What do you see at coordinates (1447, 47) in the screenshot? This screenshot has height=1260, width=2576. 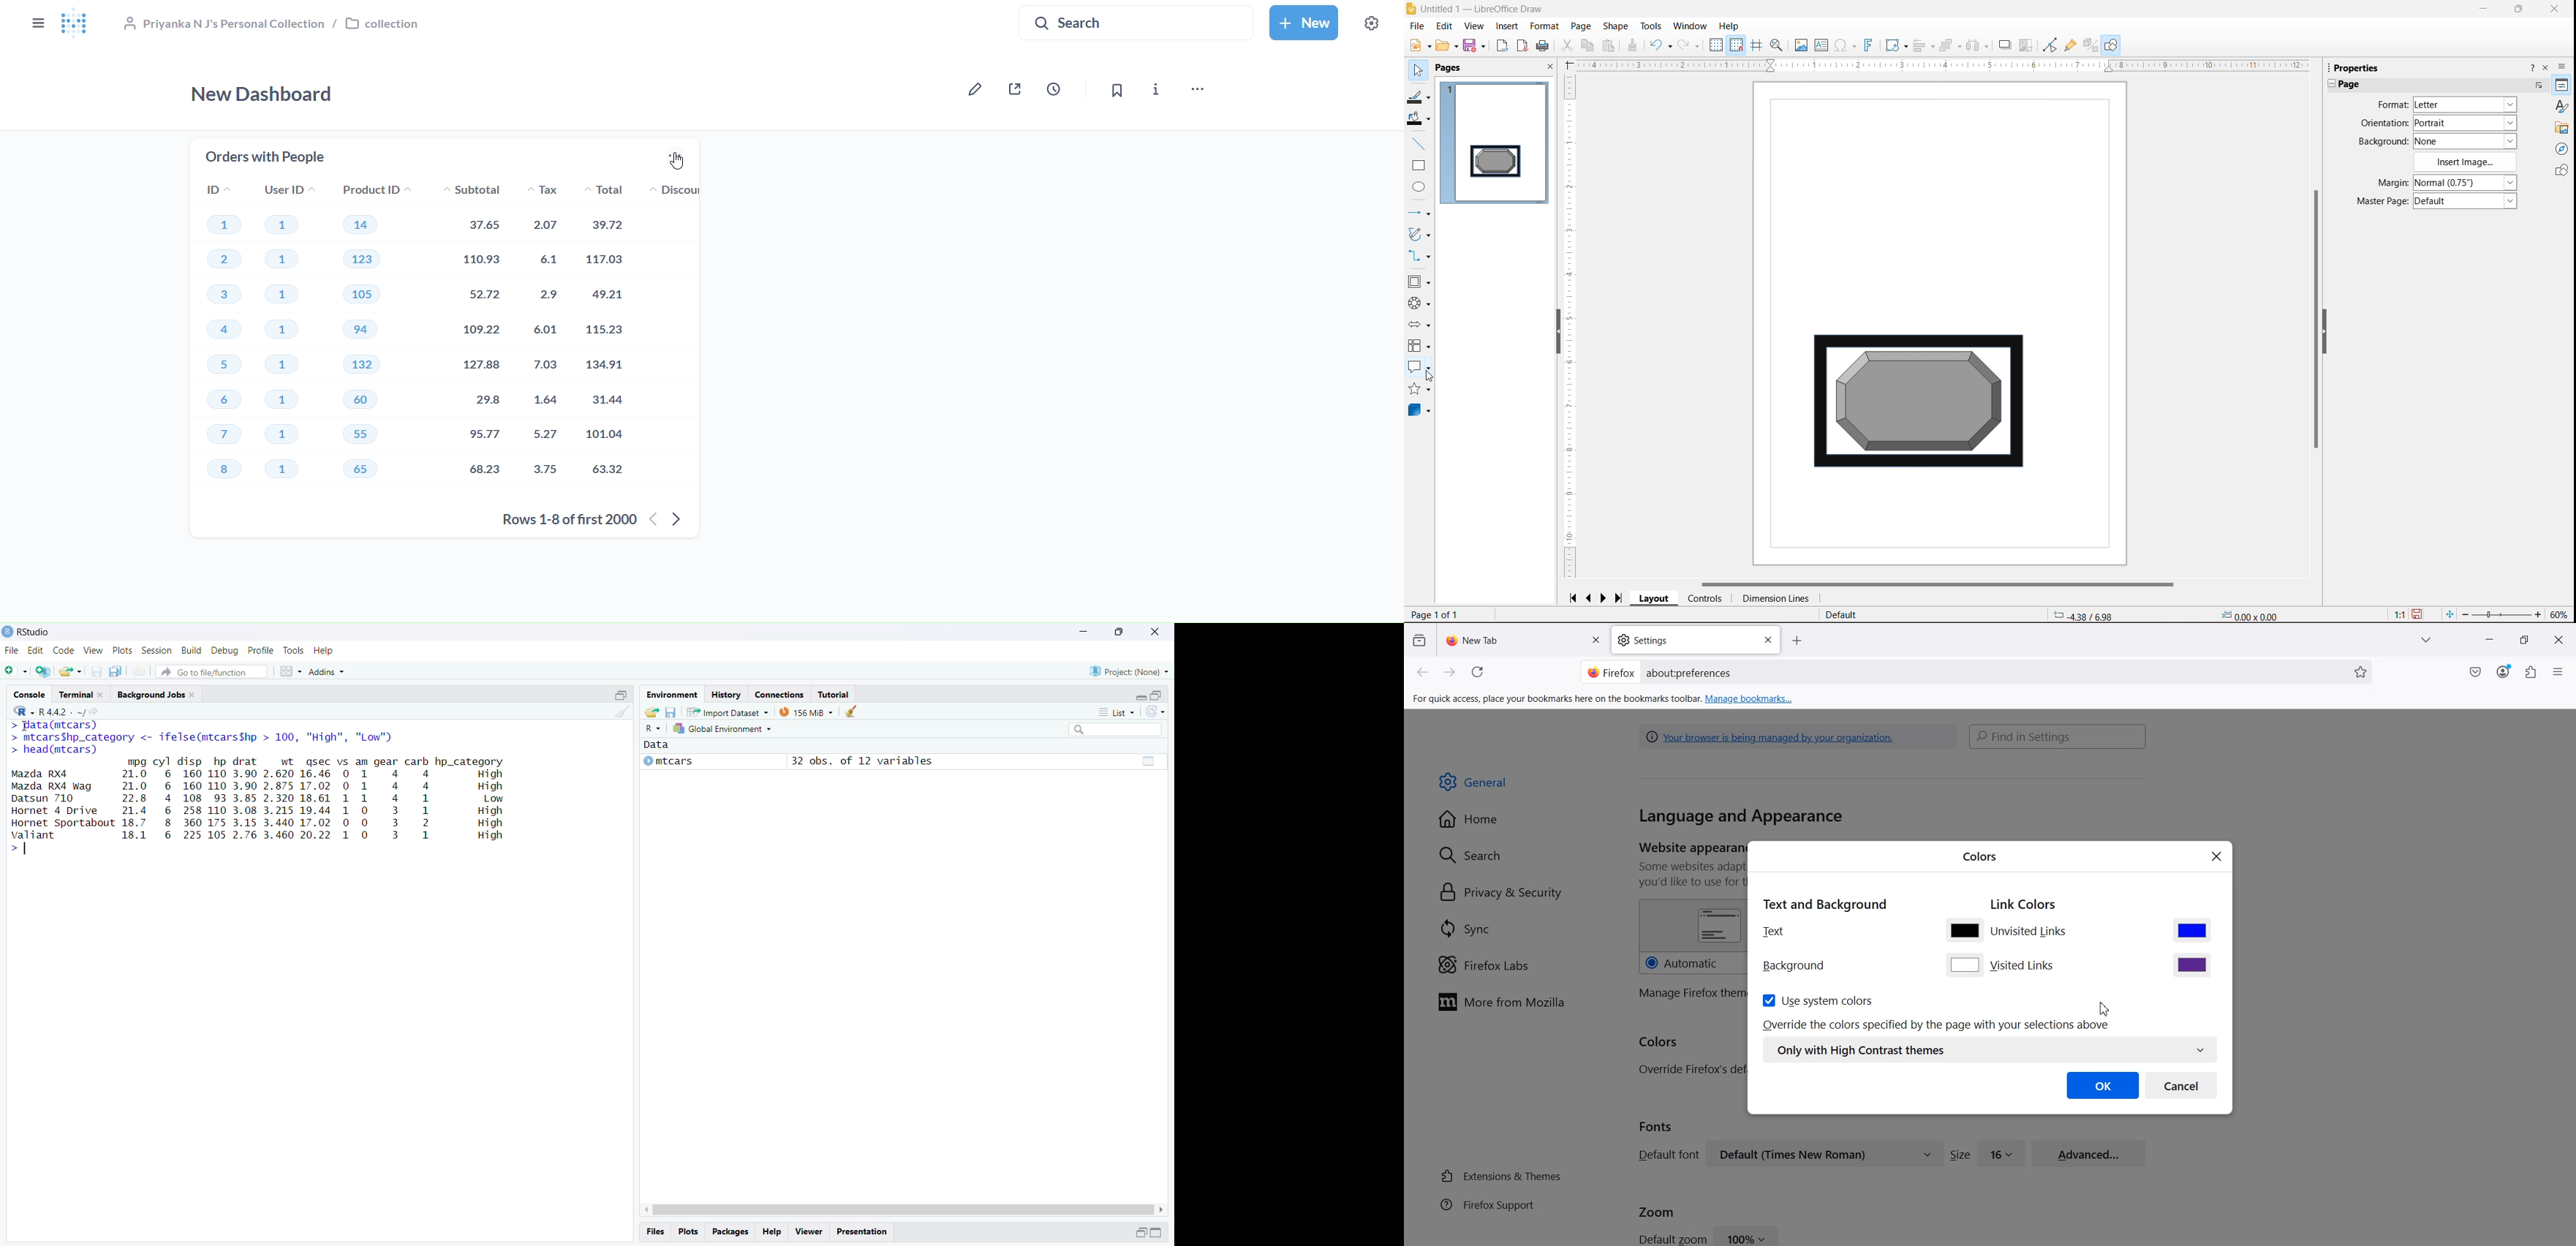 I see `Open` at bounding box center [1447, 47].